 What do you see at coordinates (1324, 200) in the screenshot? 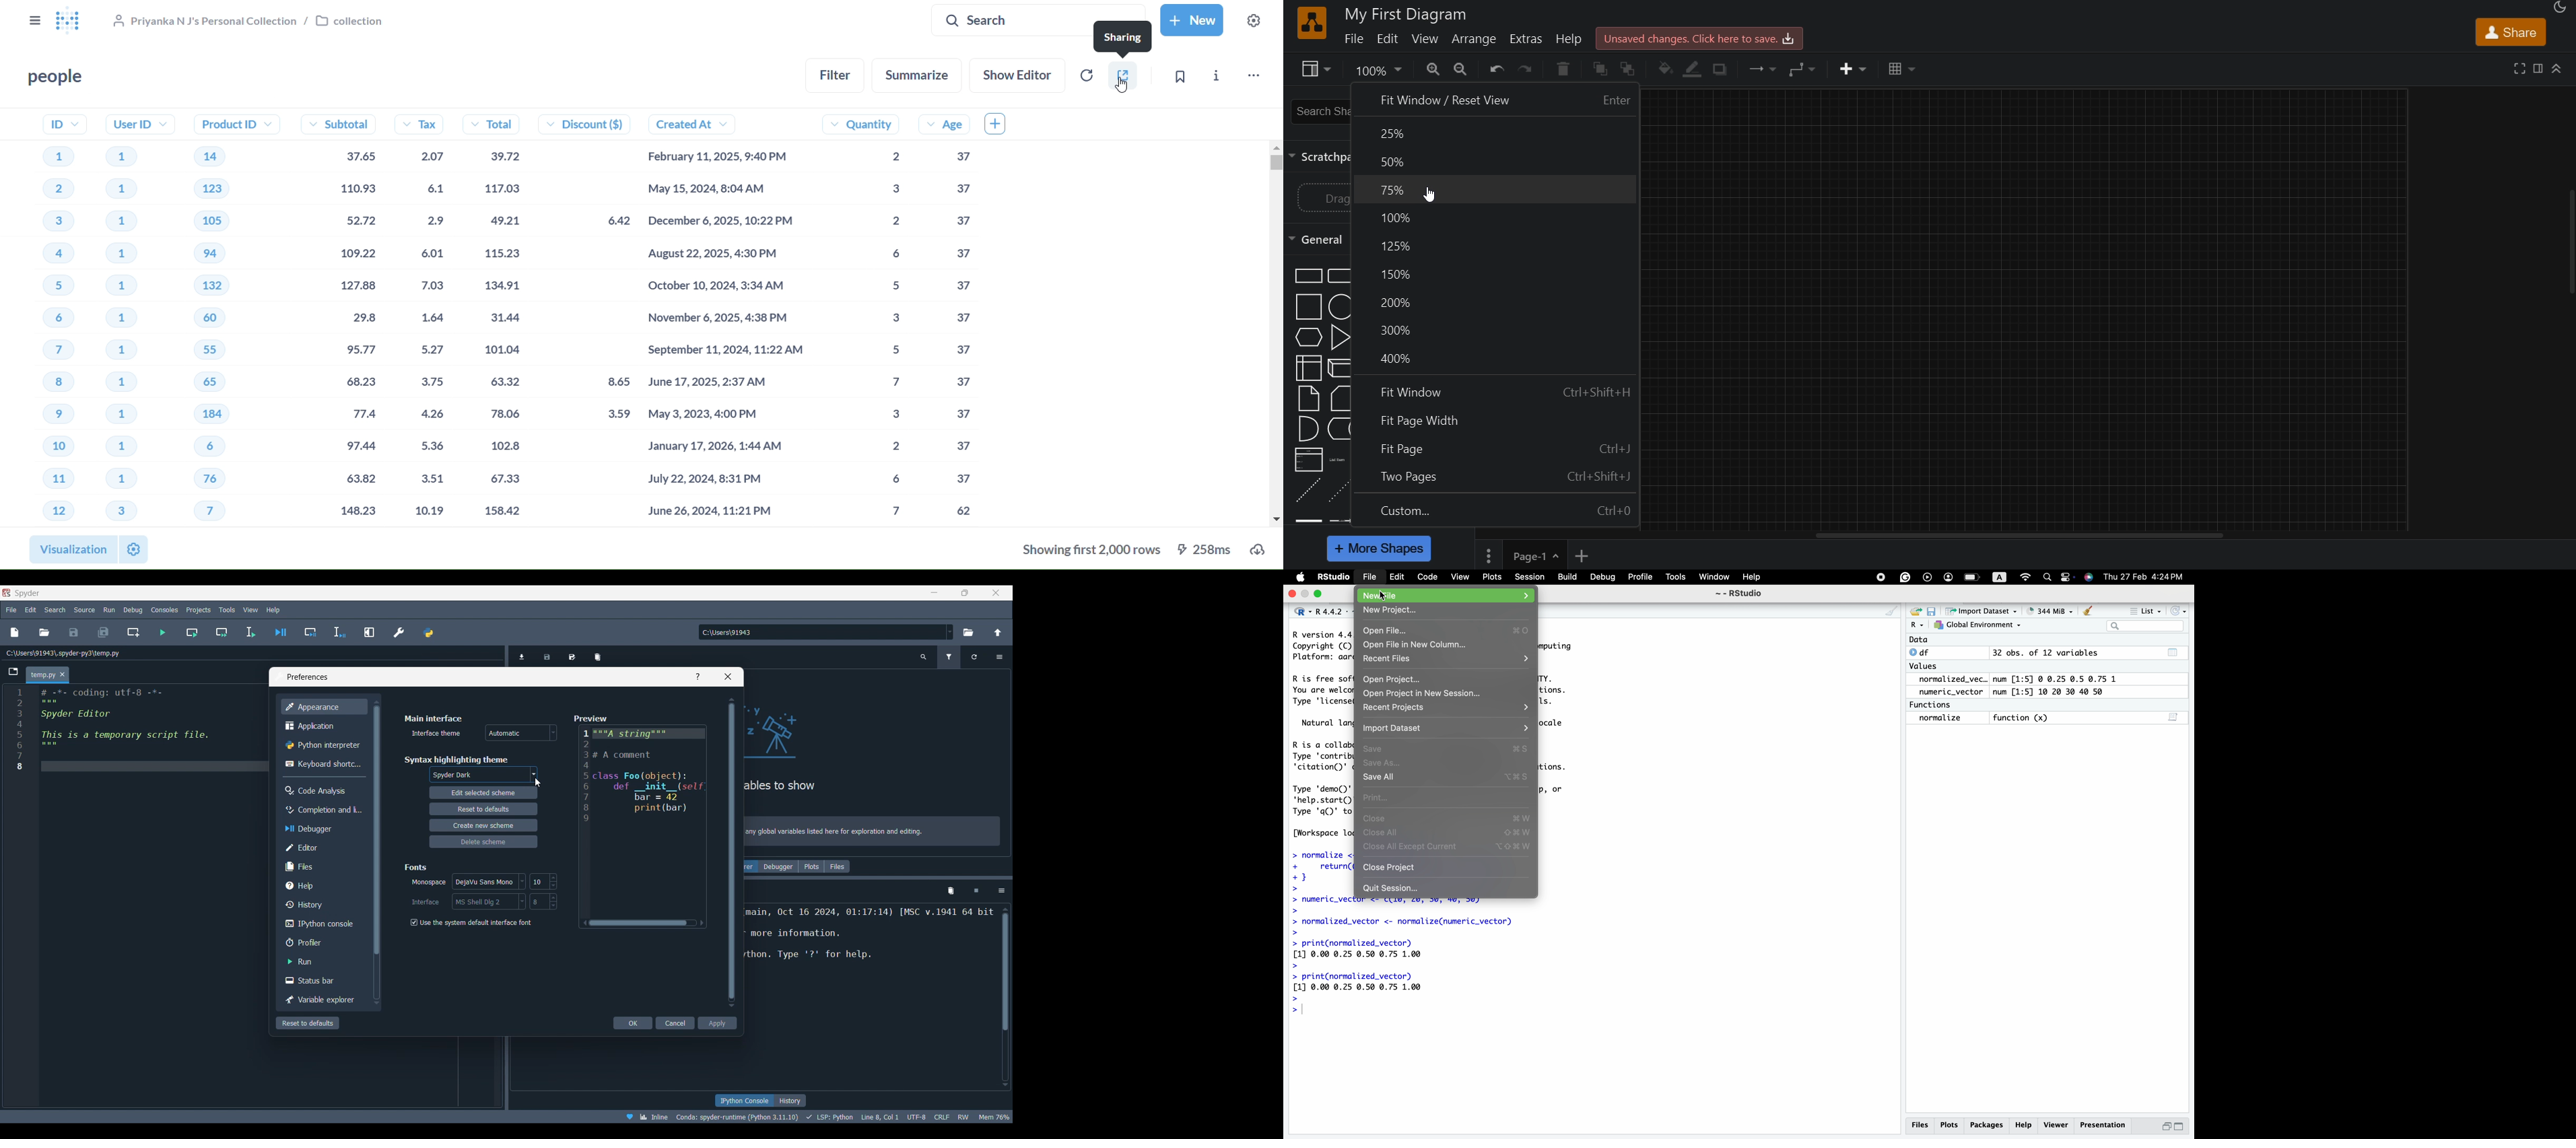
I see `drag elements here` at bounding box center [1324, 200].